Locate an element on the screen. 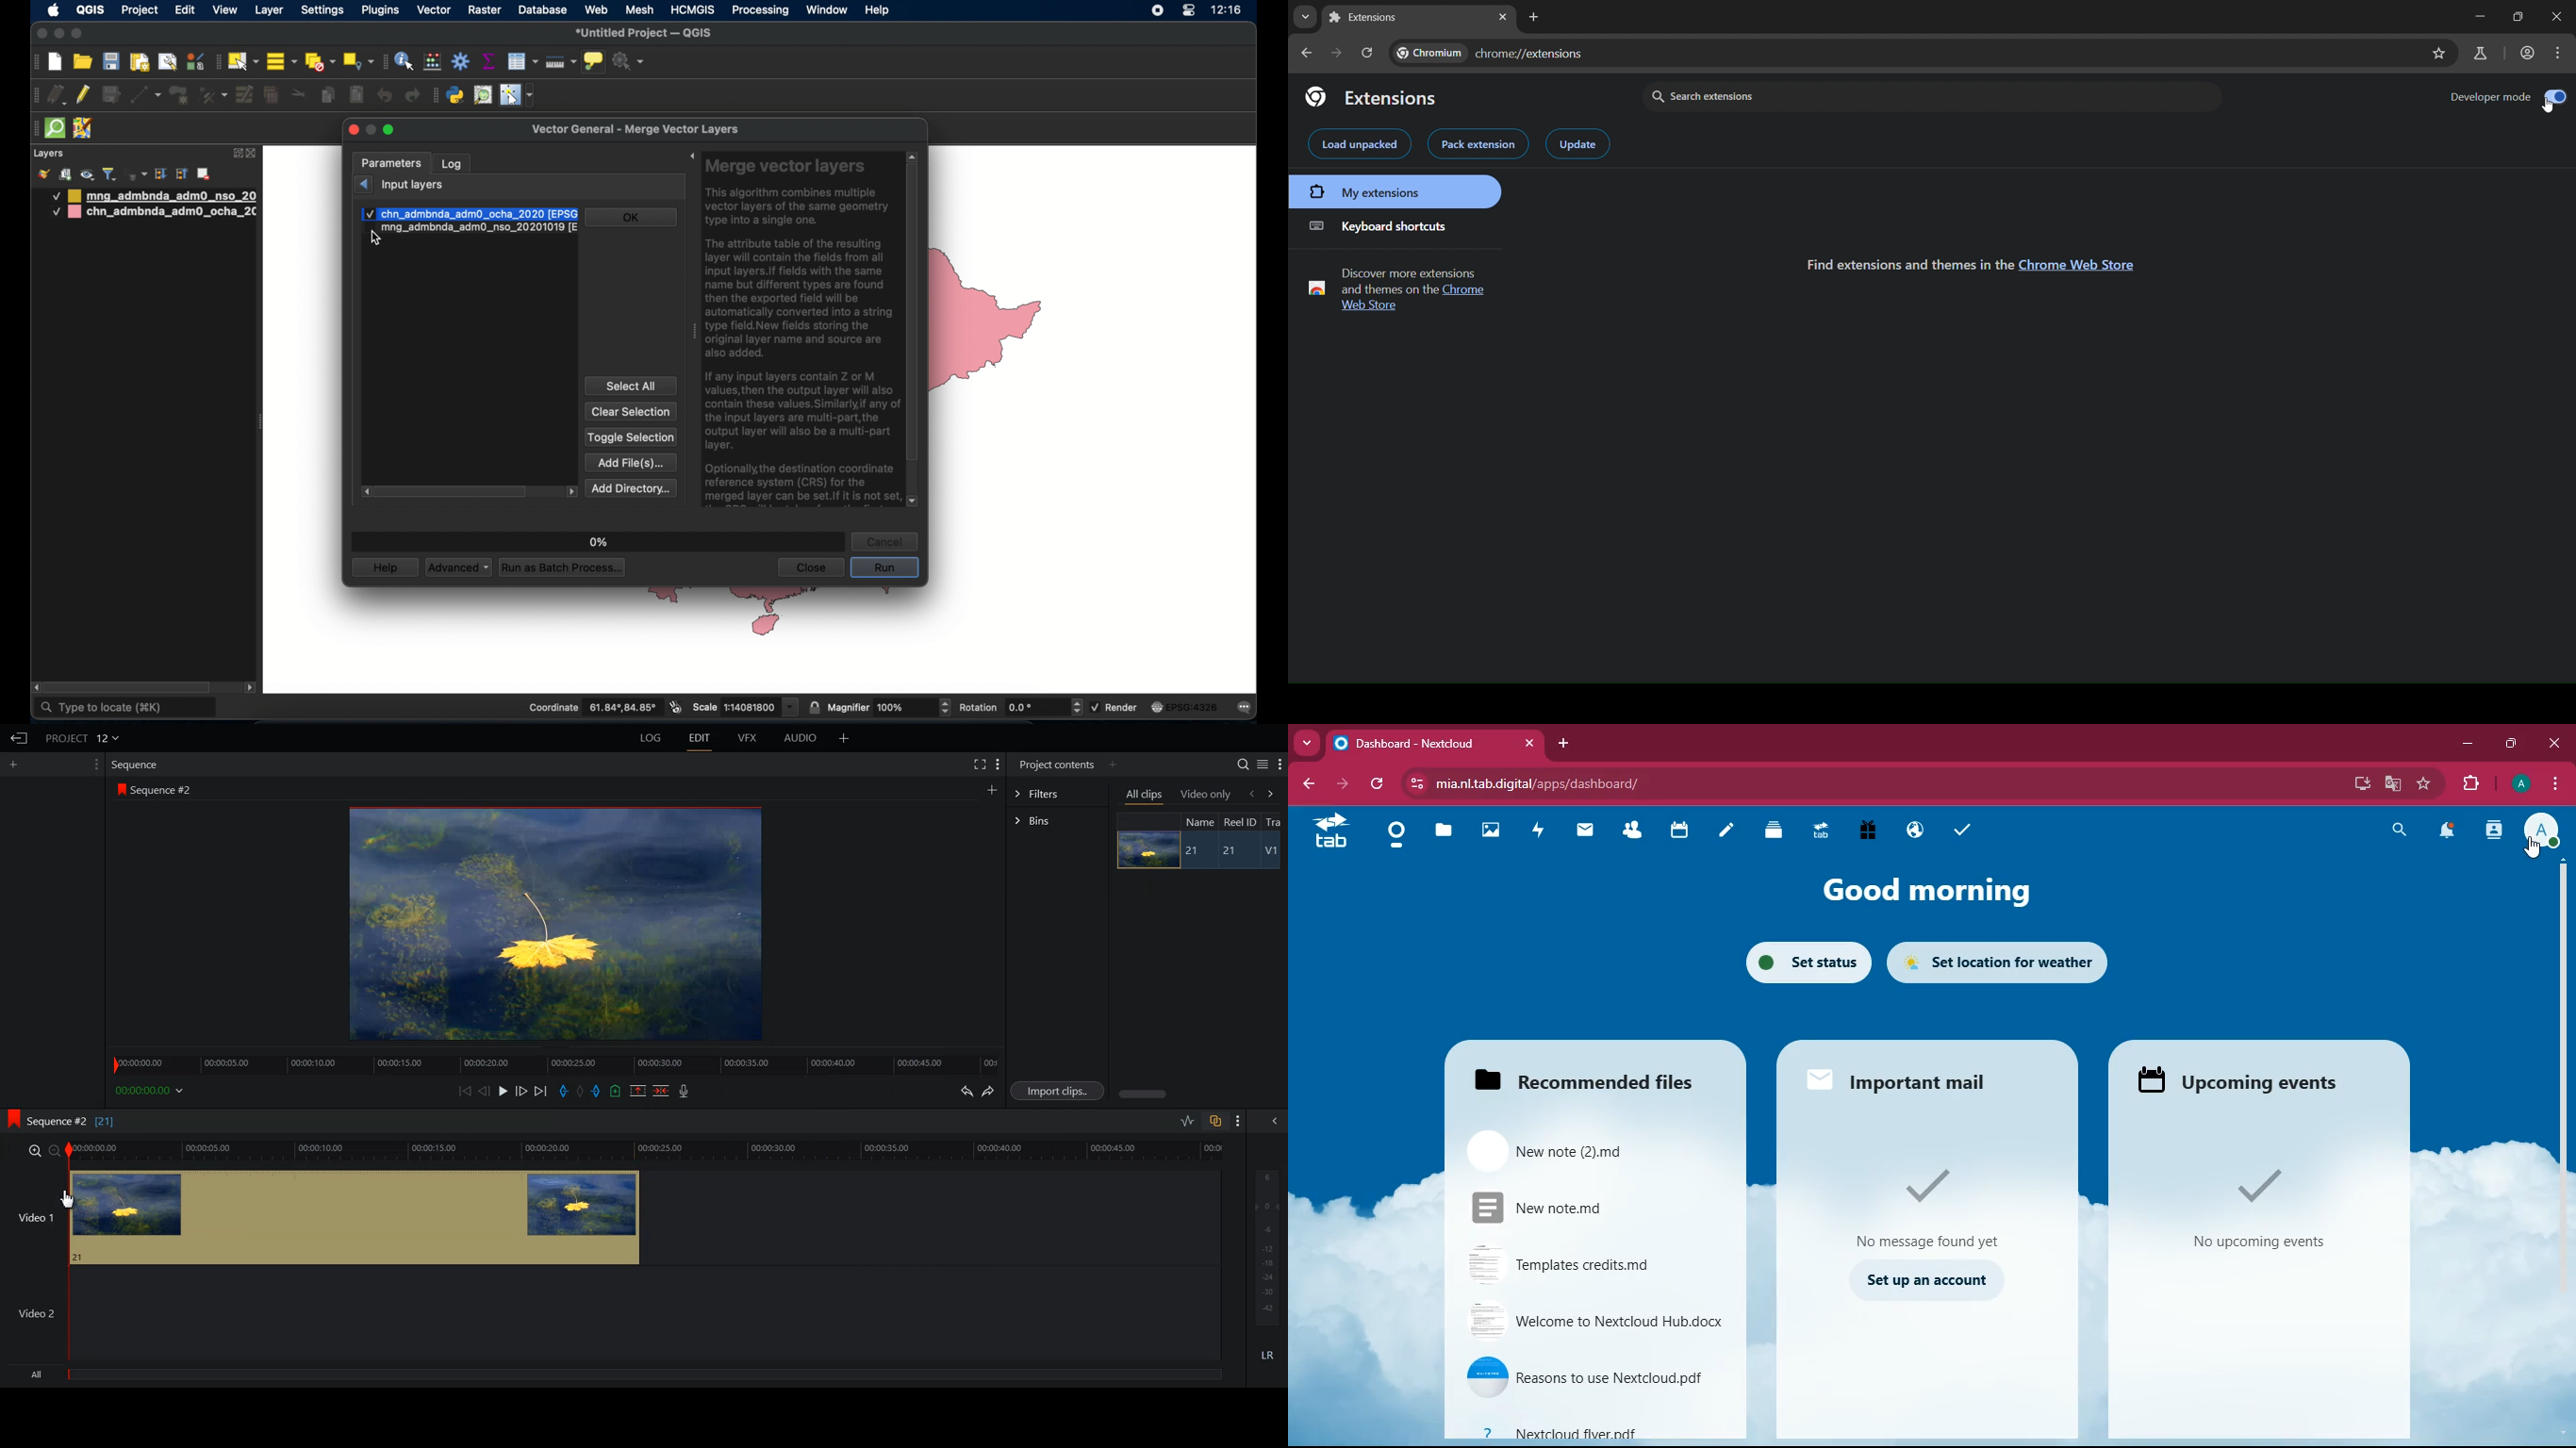 Image resolution: width=2576 pixels, height=1456 pixels. new tab is located at coordinates (1535, 18).